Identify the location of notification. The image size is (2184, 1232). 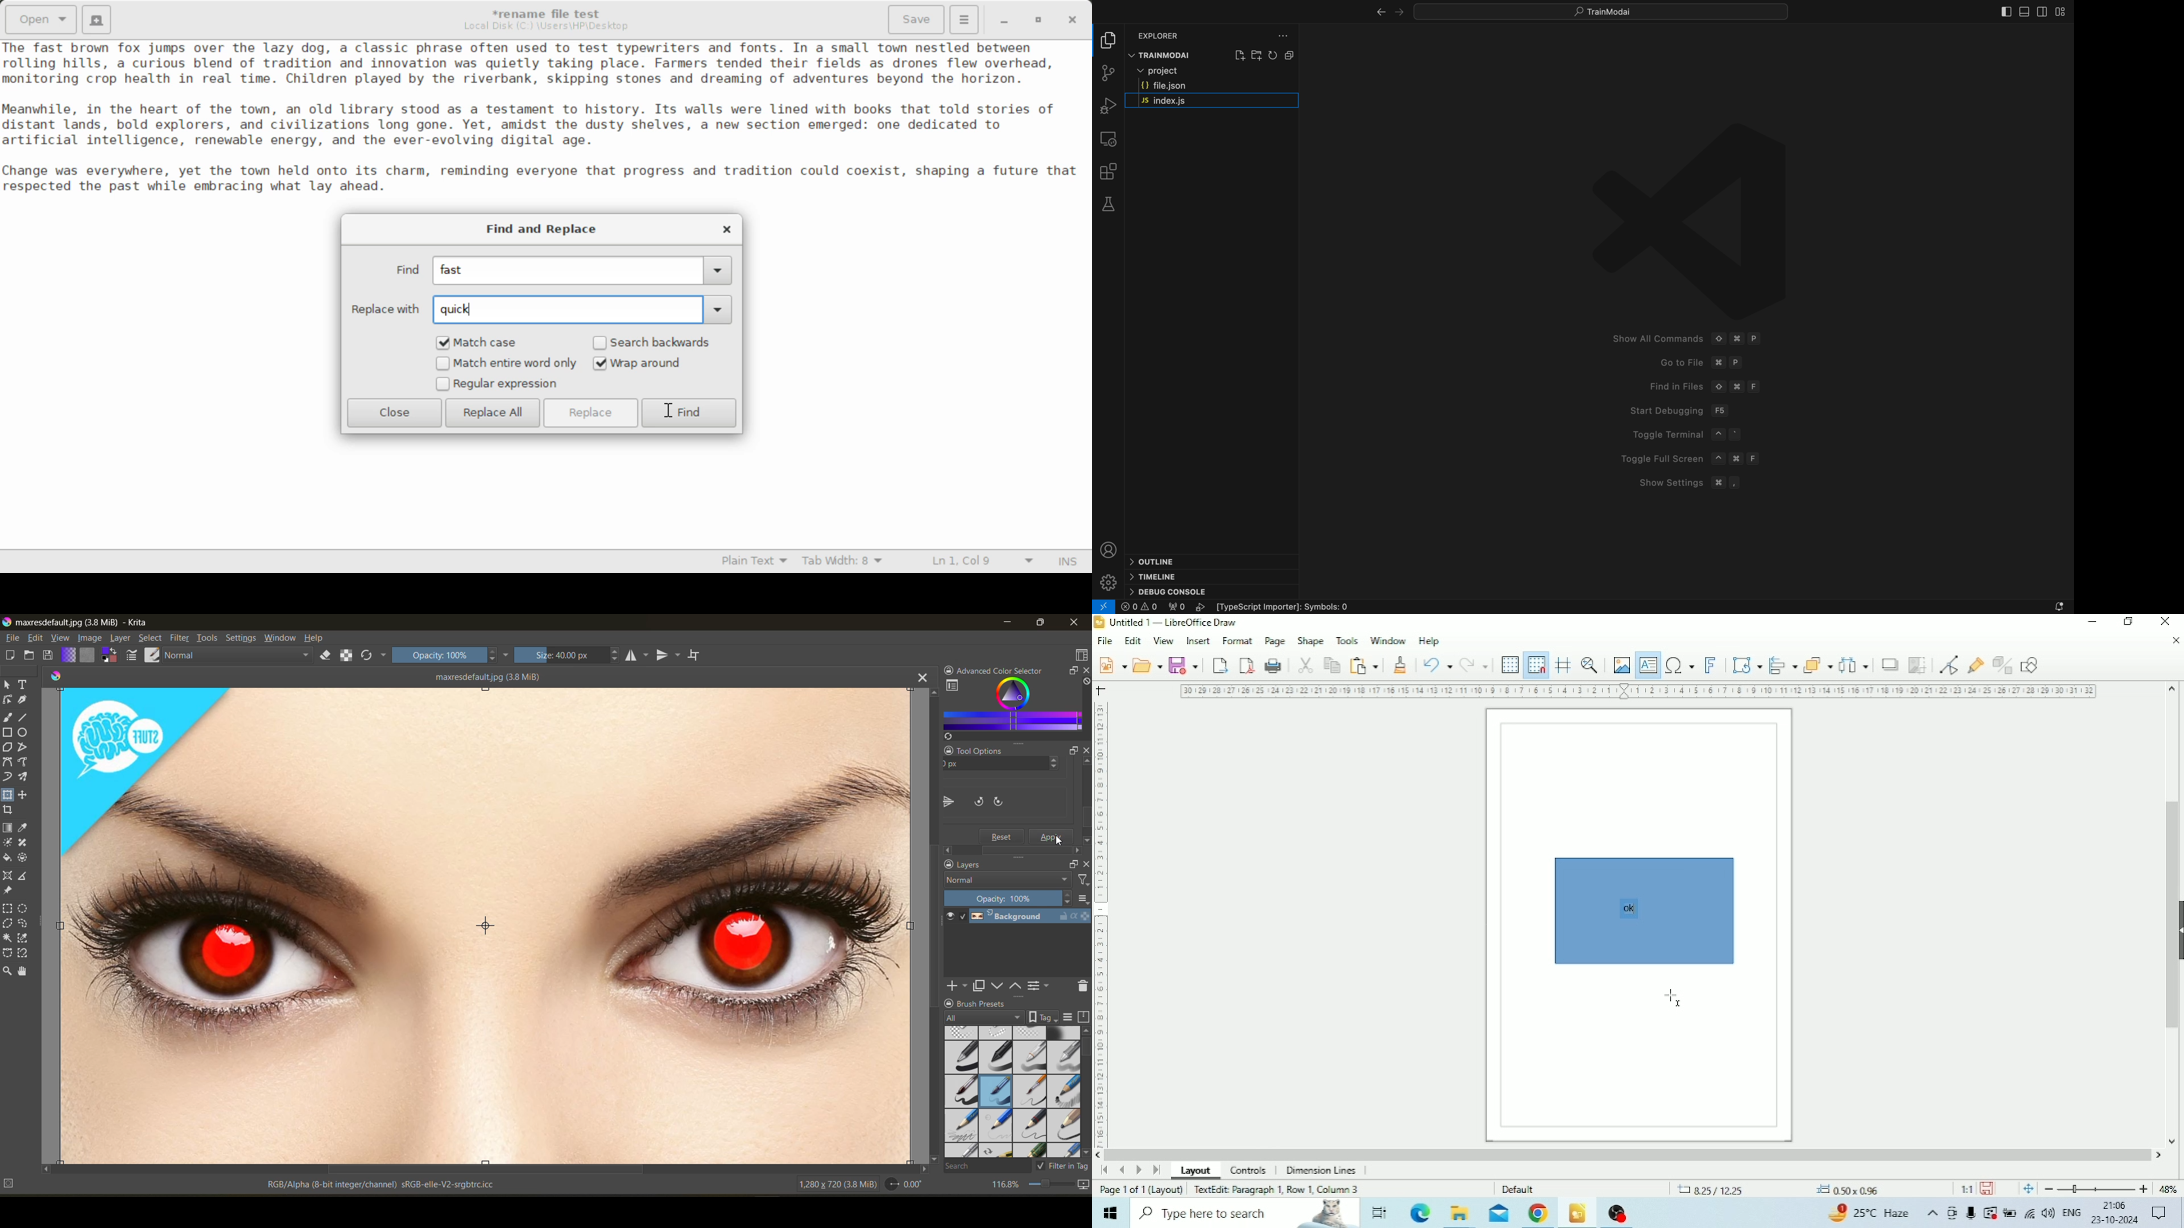
(2055, 605).